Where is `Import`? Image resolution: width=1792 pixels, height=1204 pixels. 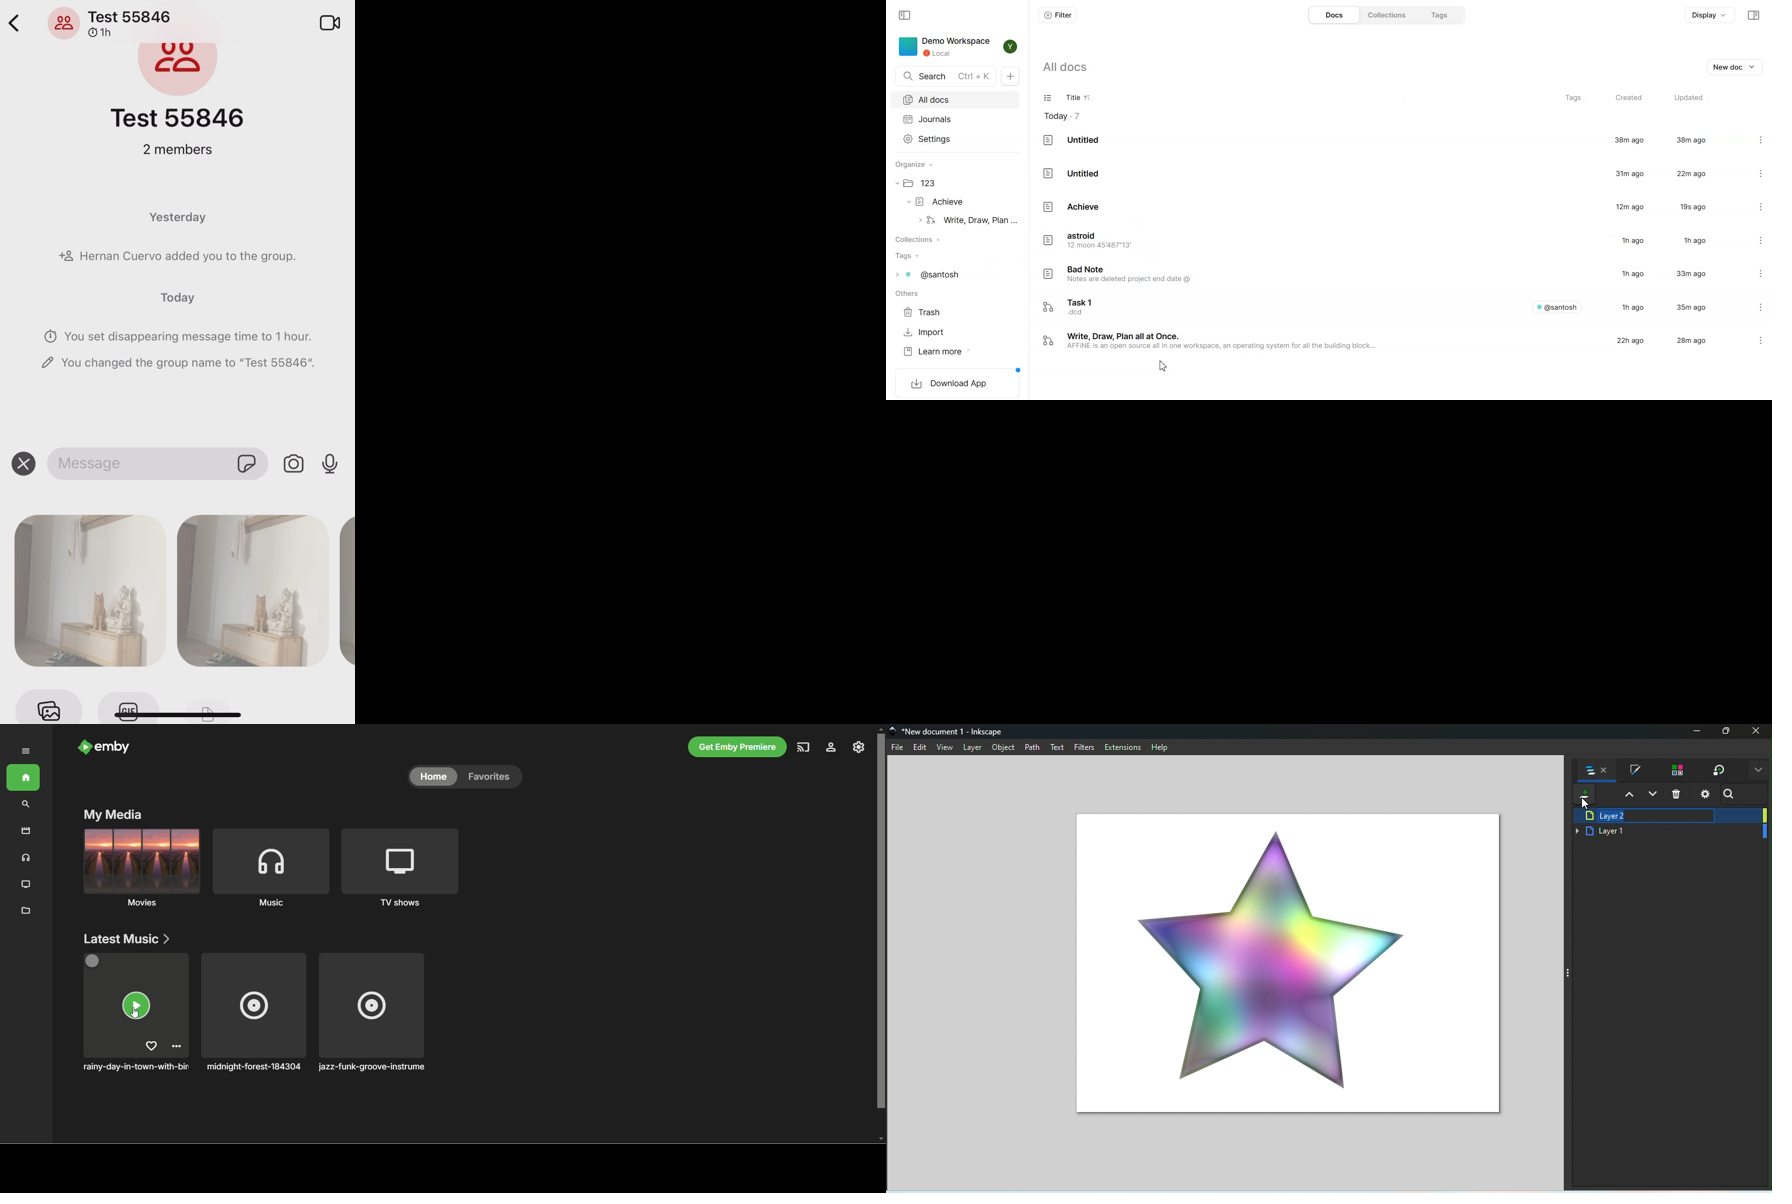
Import is located at coordinates (925, 333).